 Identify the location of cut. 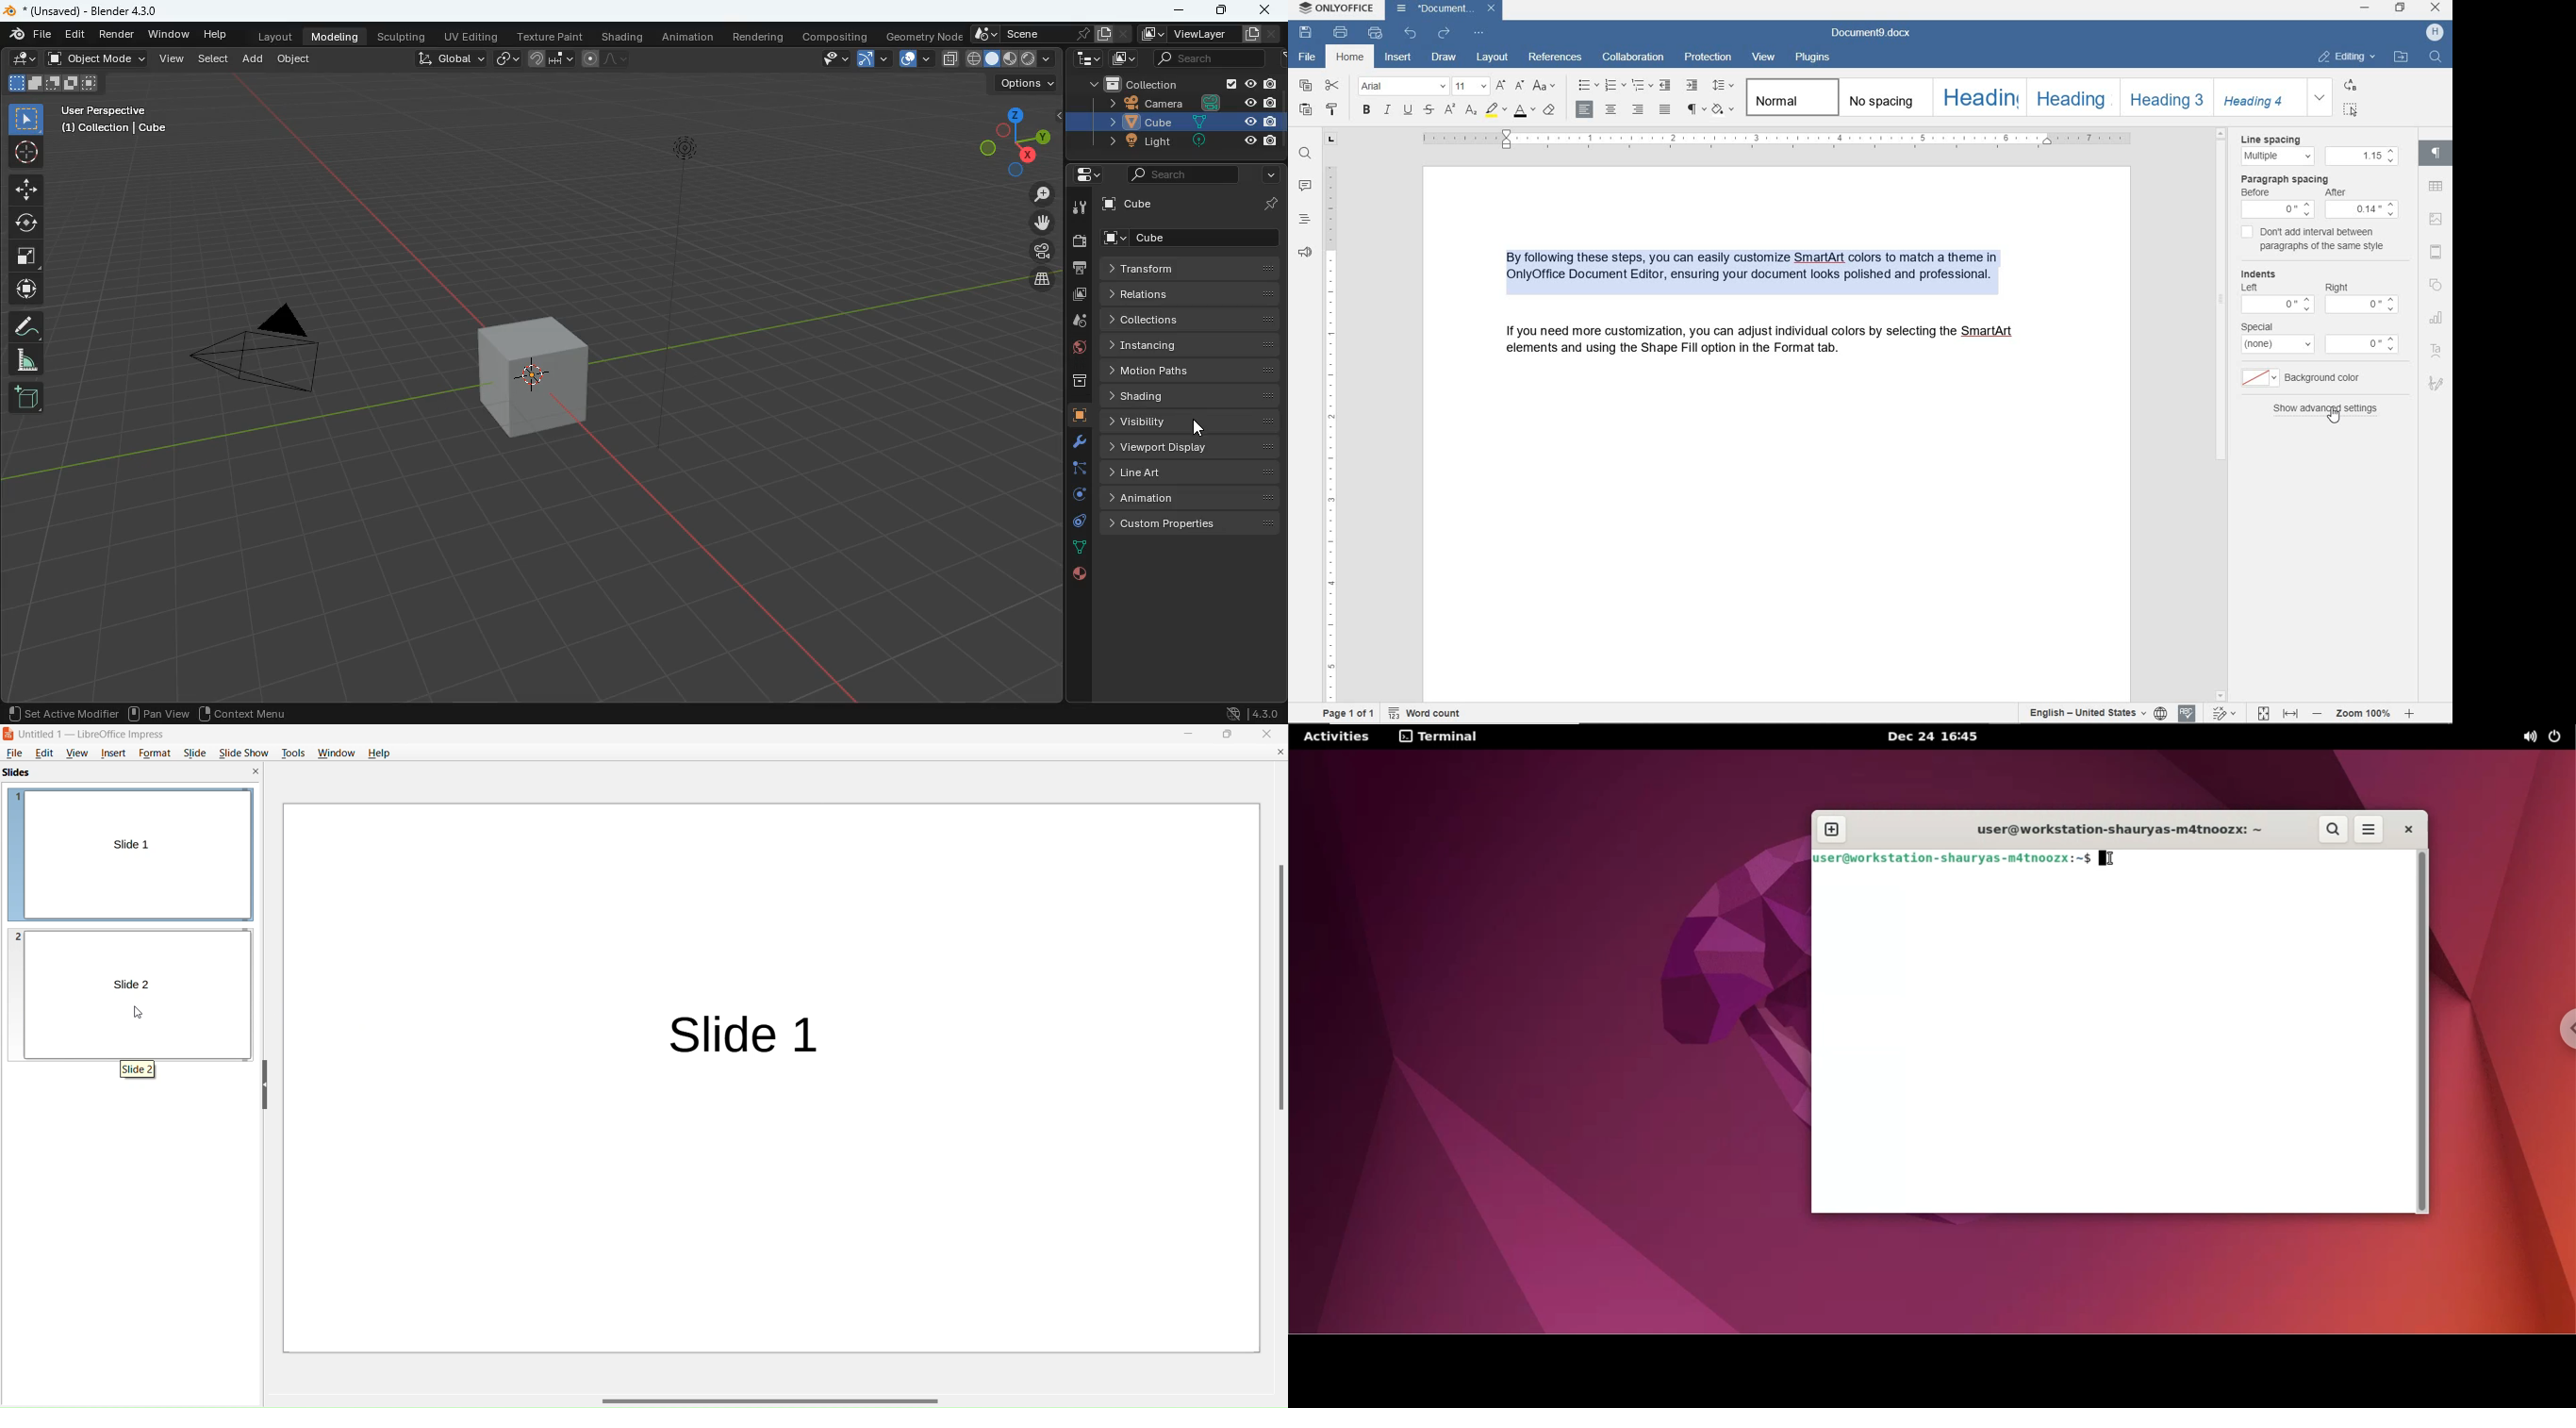
(1333, 85).